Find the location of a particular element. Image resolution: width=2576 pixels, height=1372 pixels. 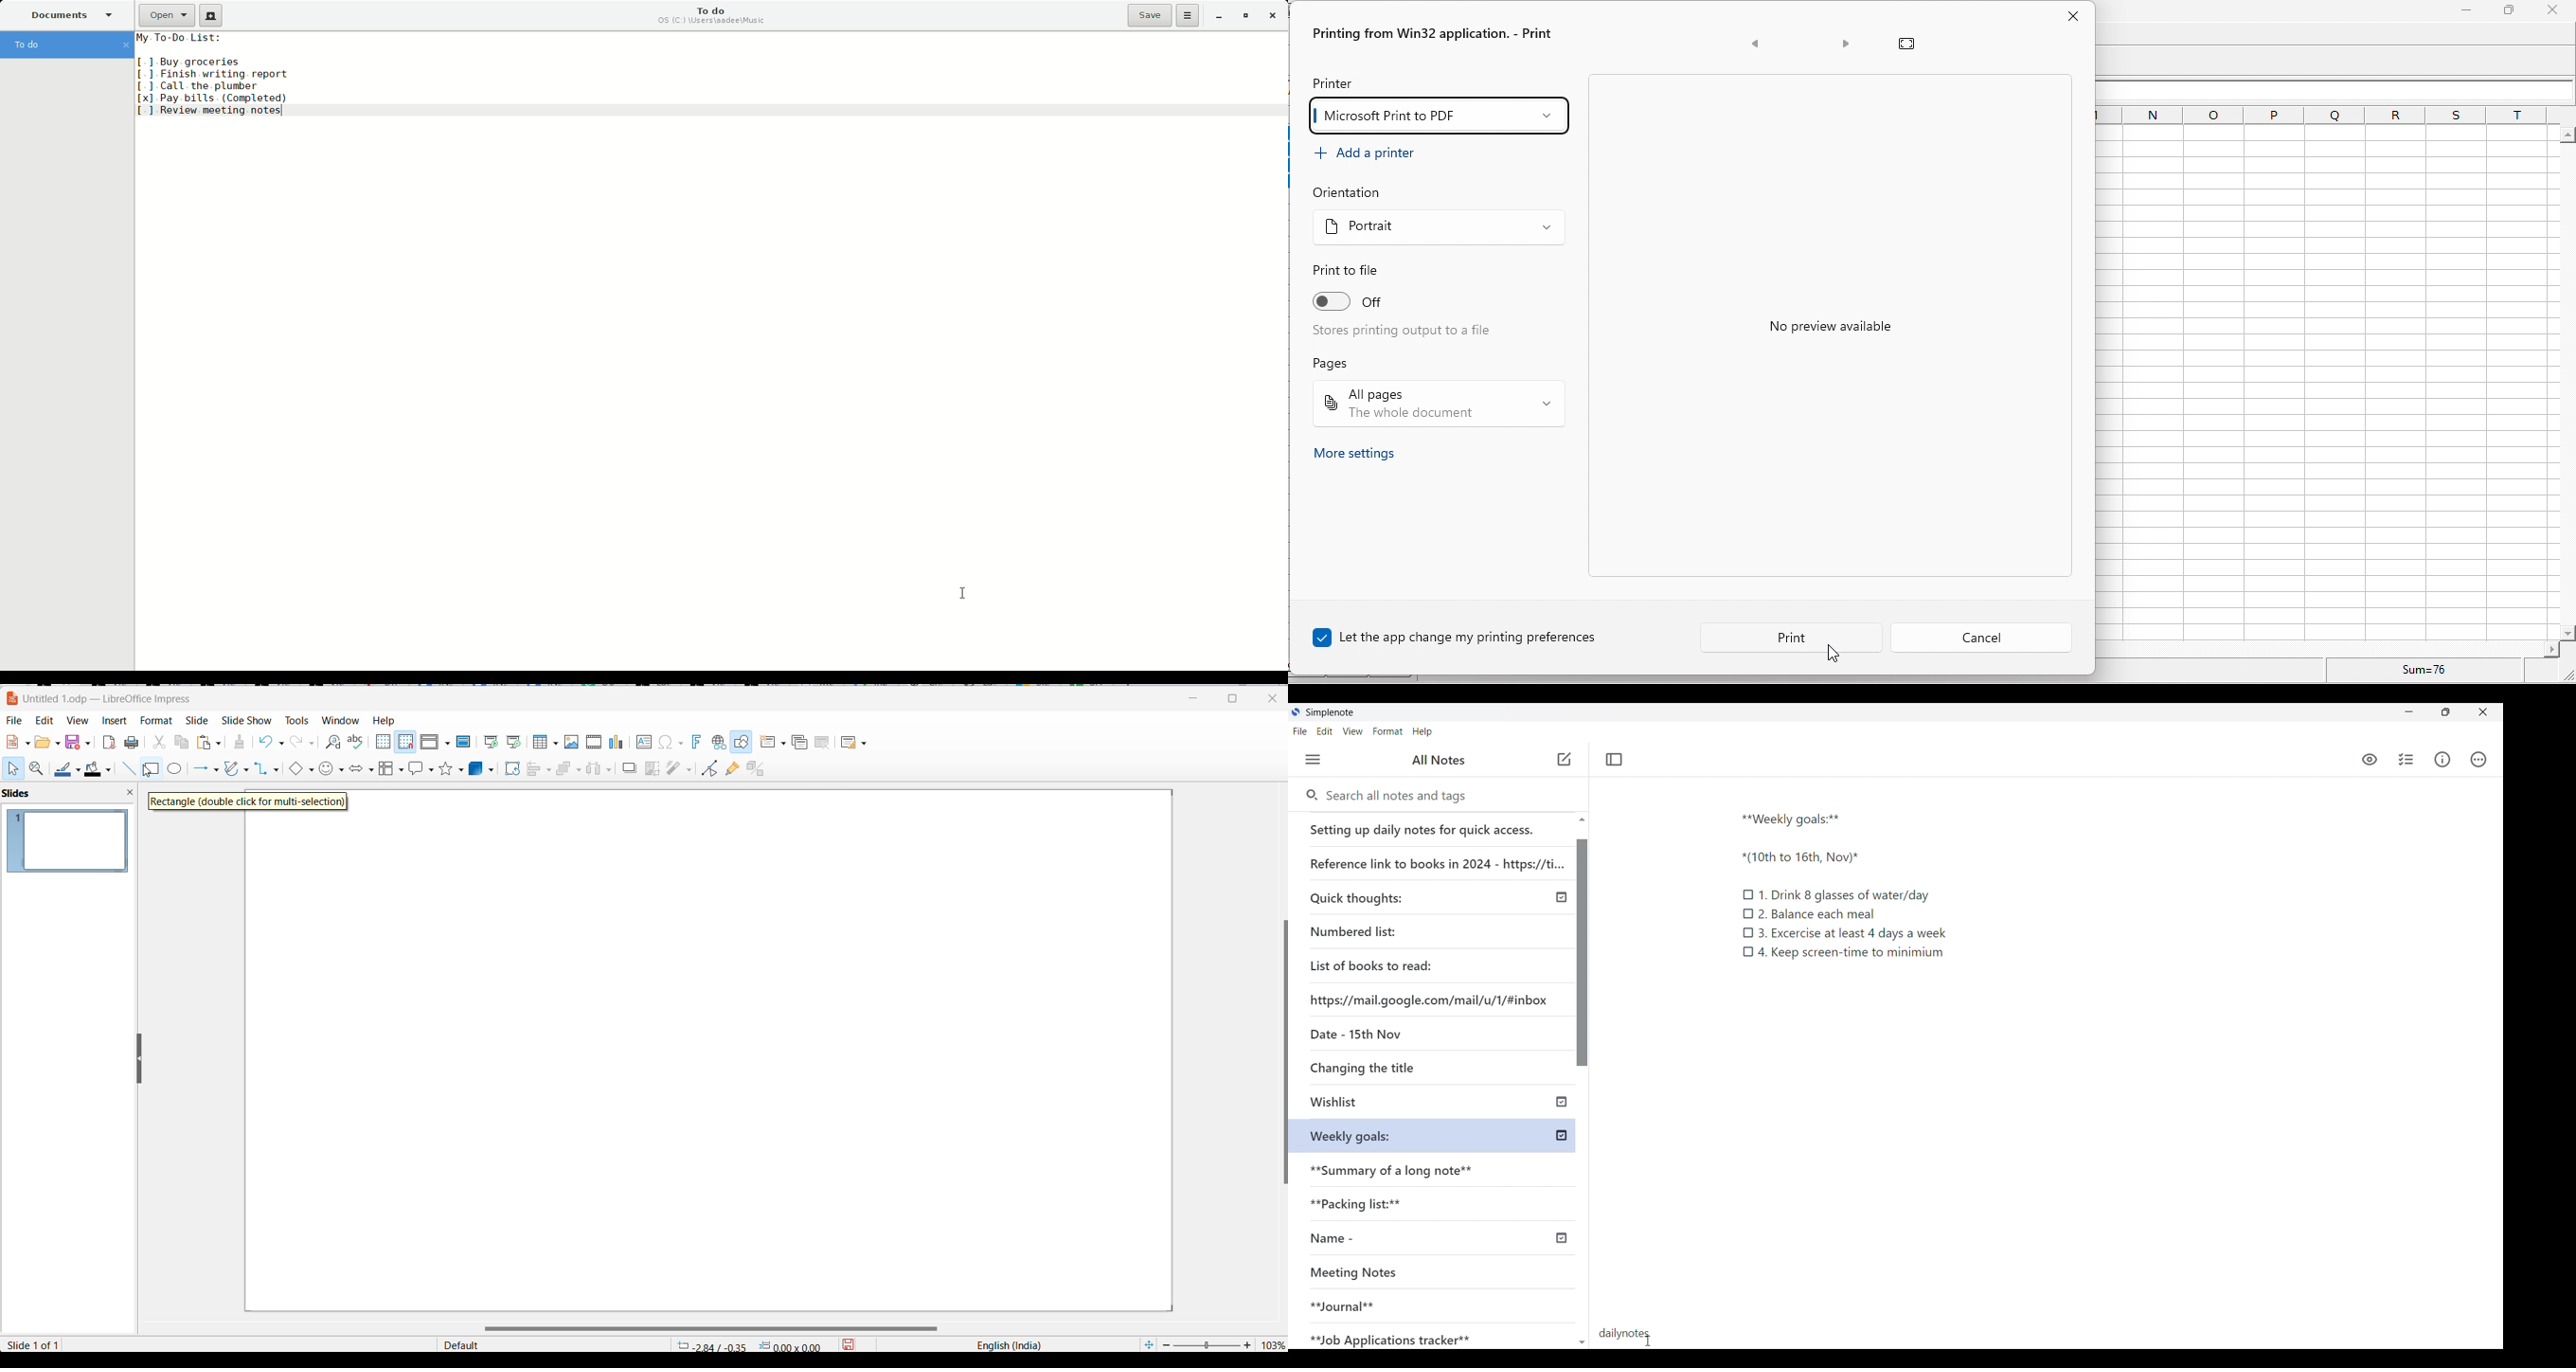

resize is located at coordinates (134, 1057).